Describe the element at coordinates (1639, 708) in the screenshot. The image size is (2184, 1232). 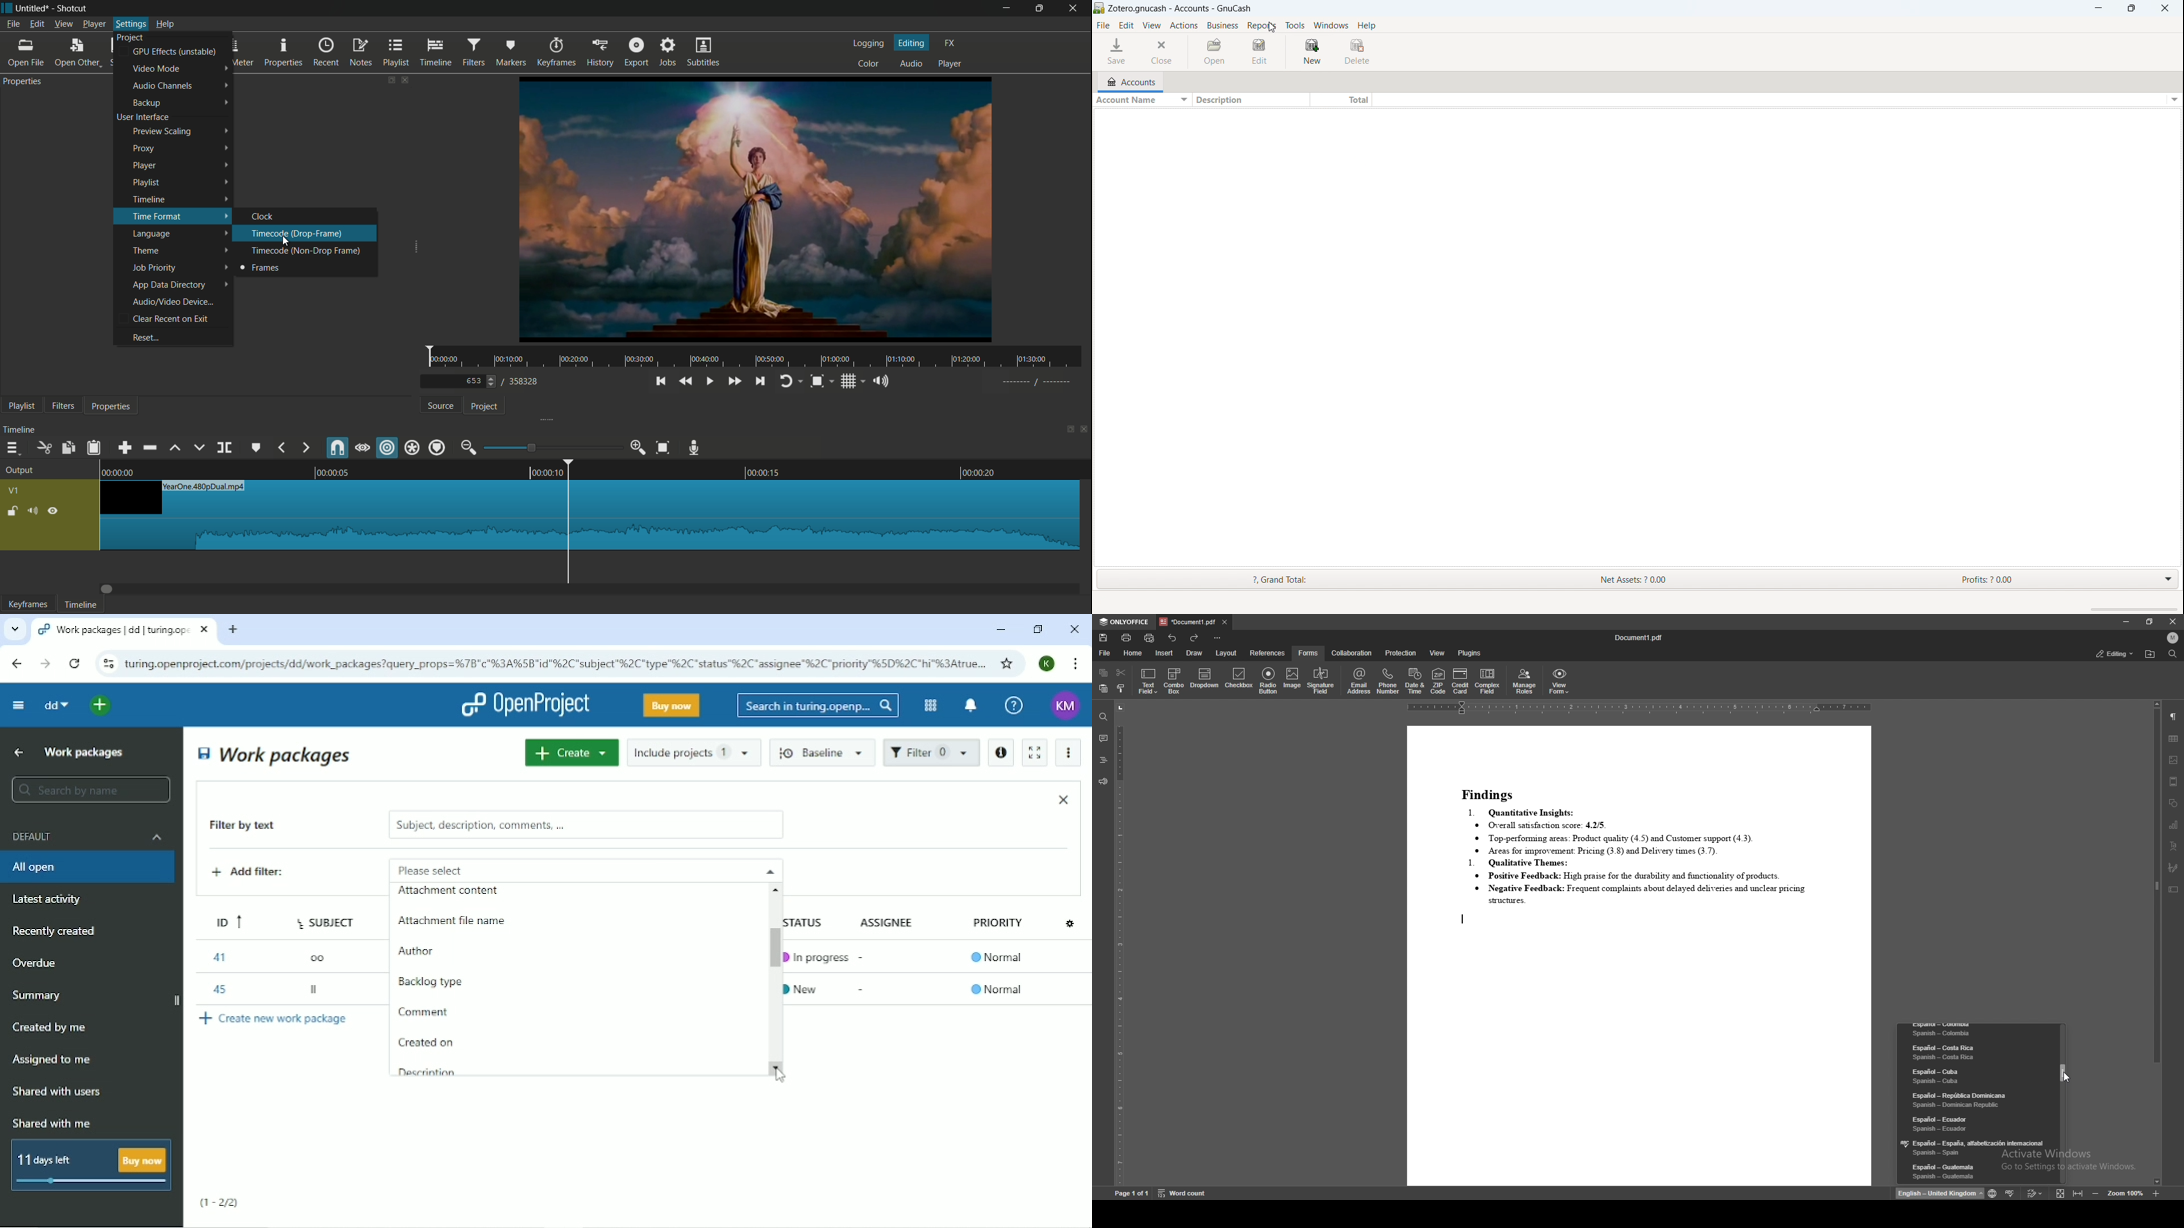
I see `horizontal scale` at that location.